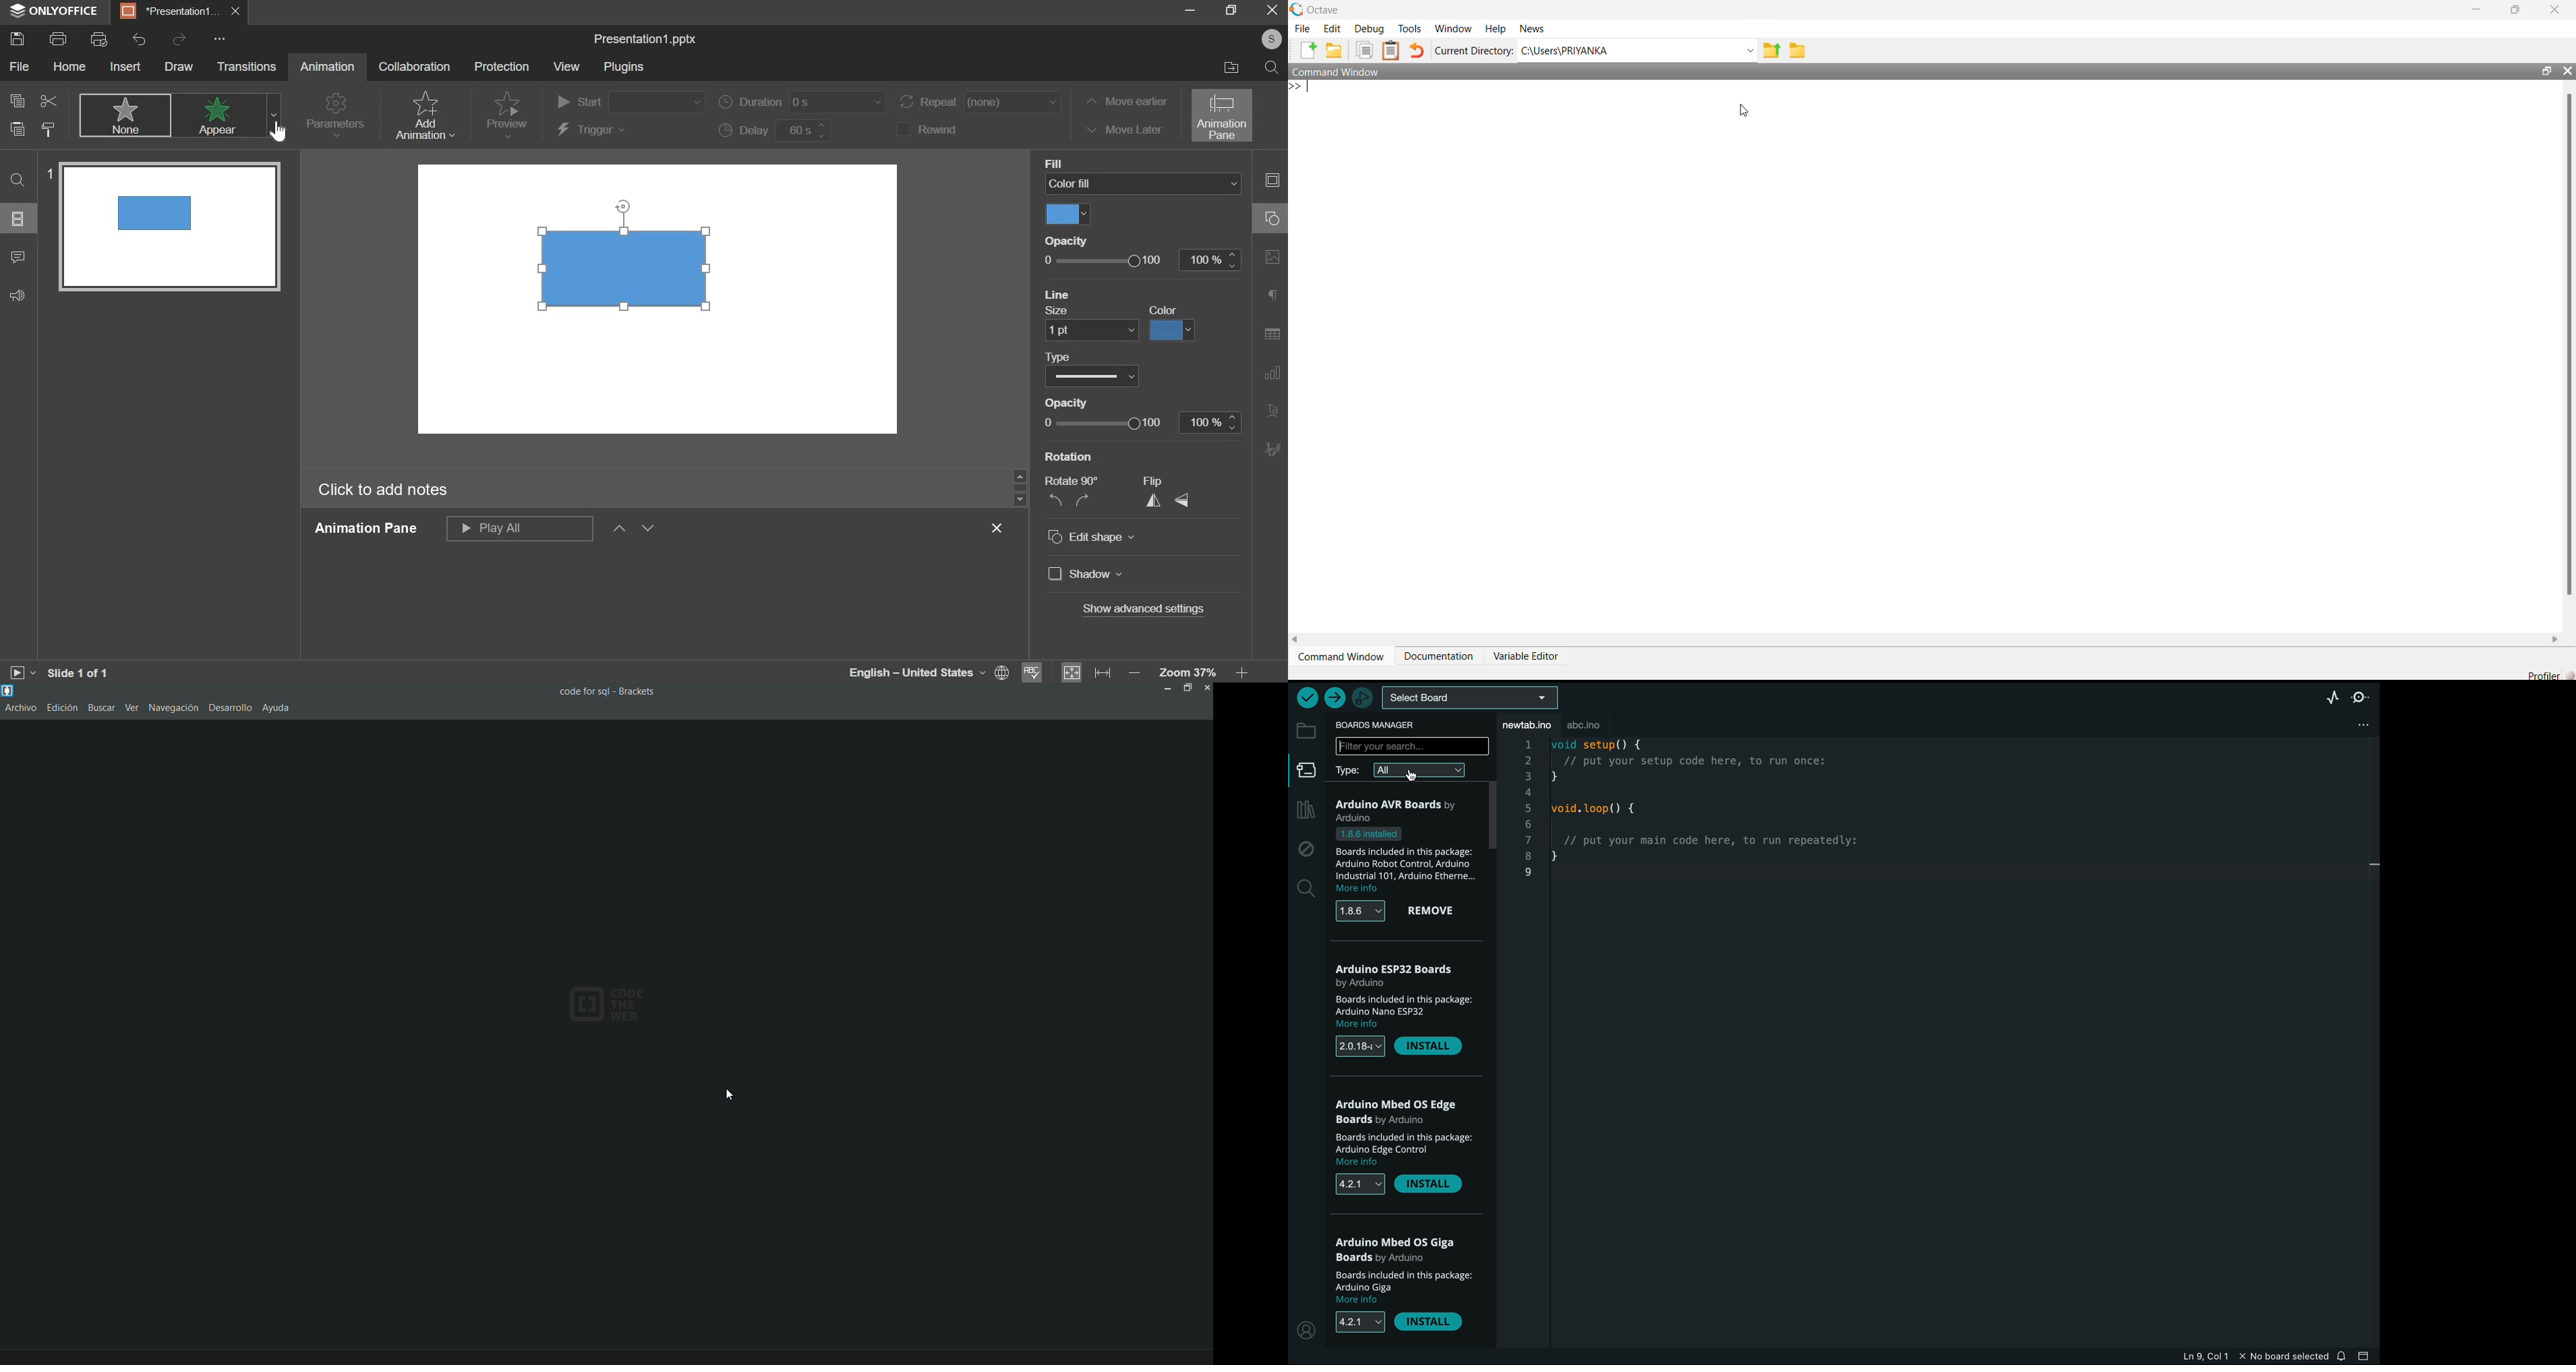  I want to click on parameters, so click(337, 113).